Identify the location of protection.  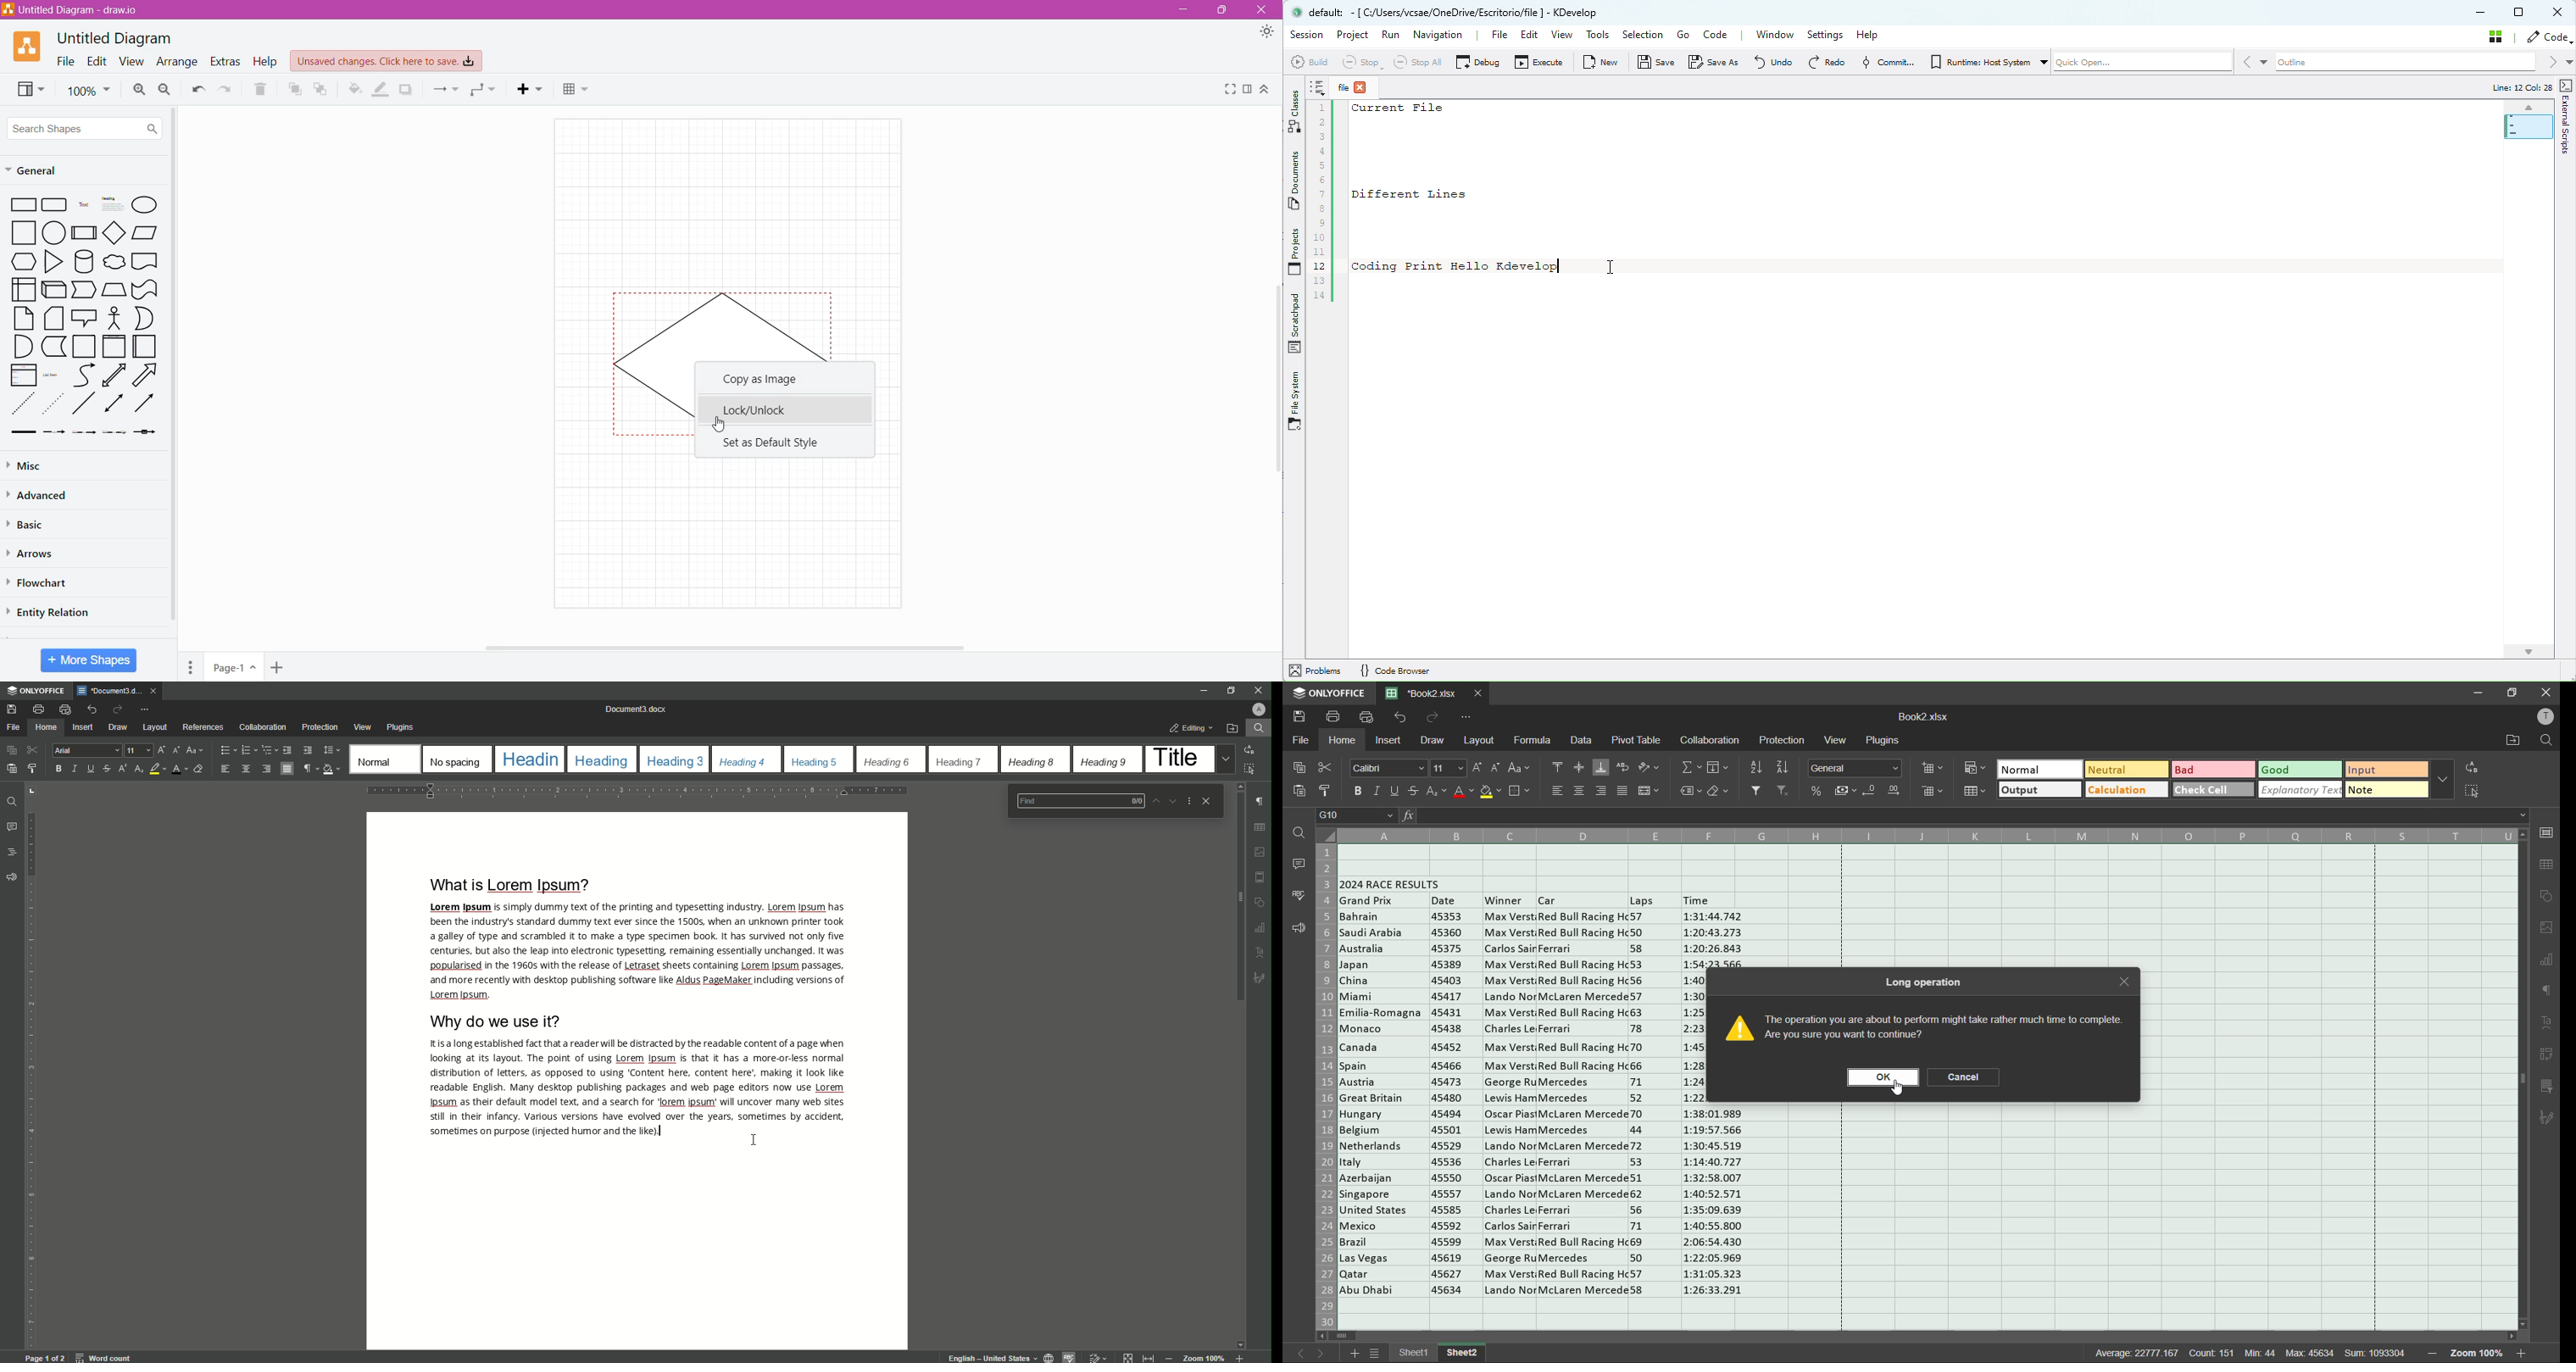
(1784, 742).